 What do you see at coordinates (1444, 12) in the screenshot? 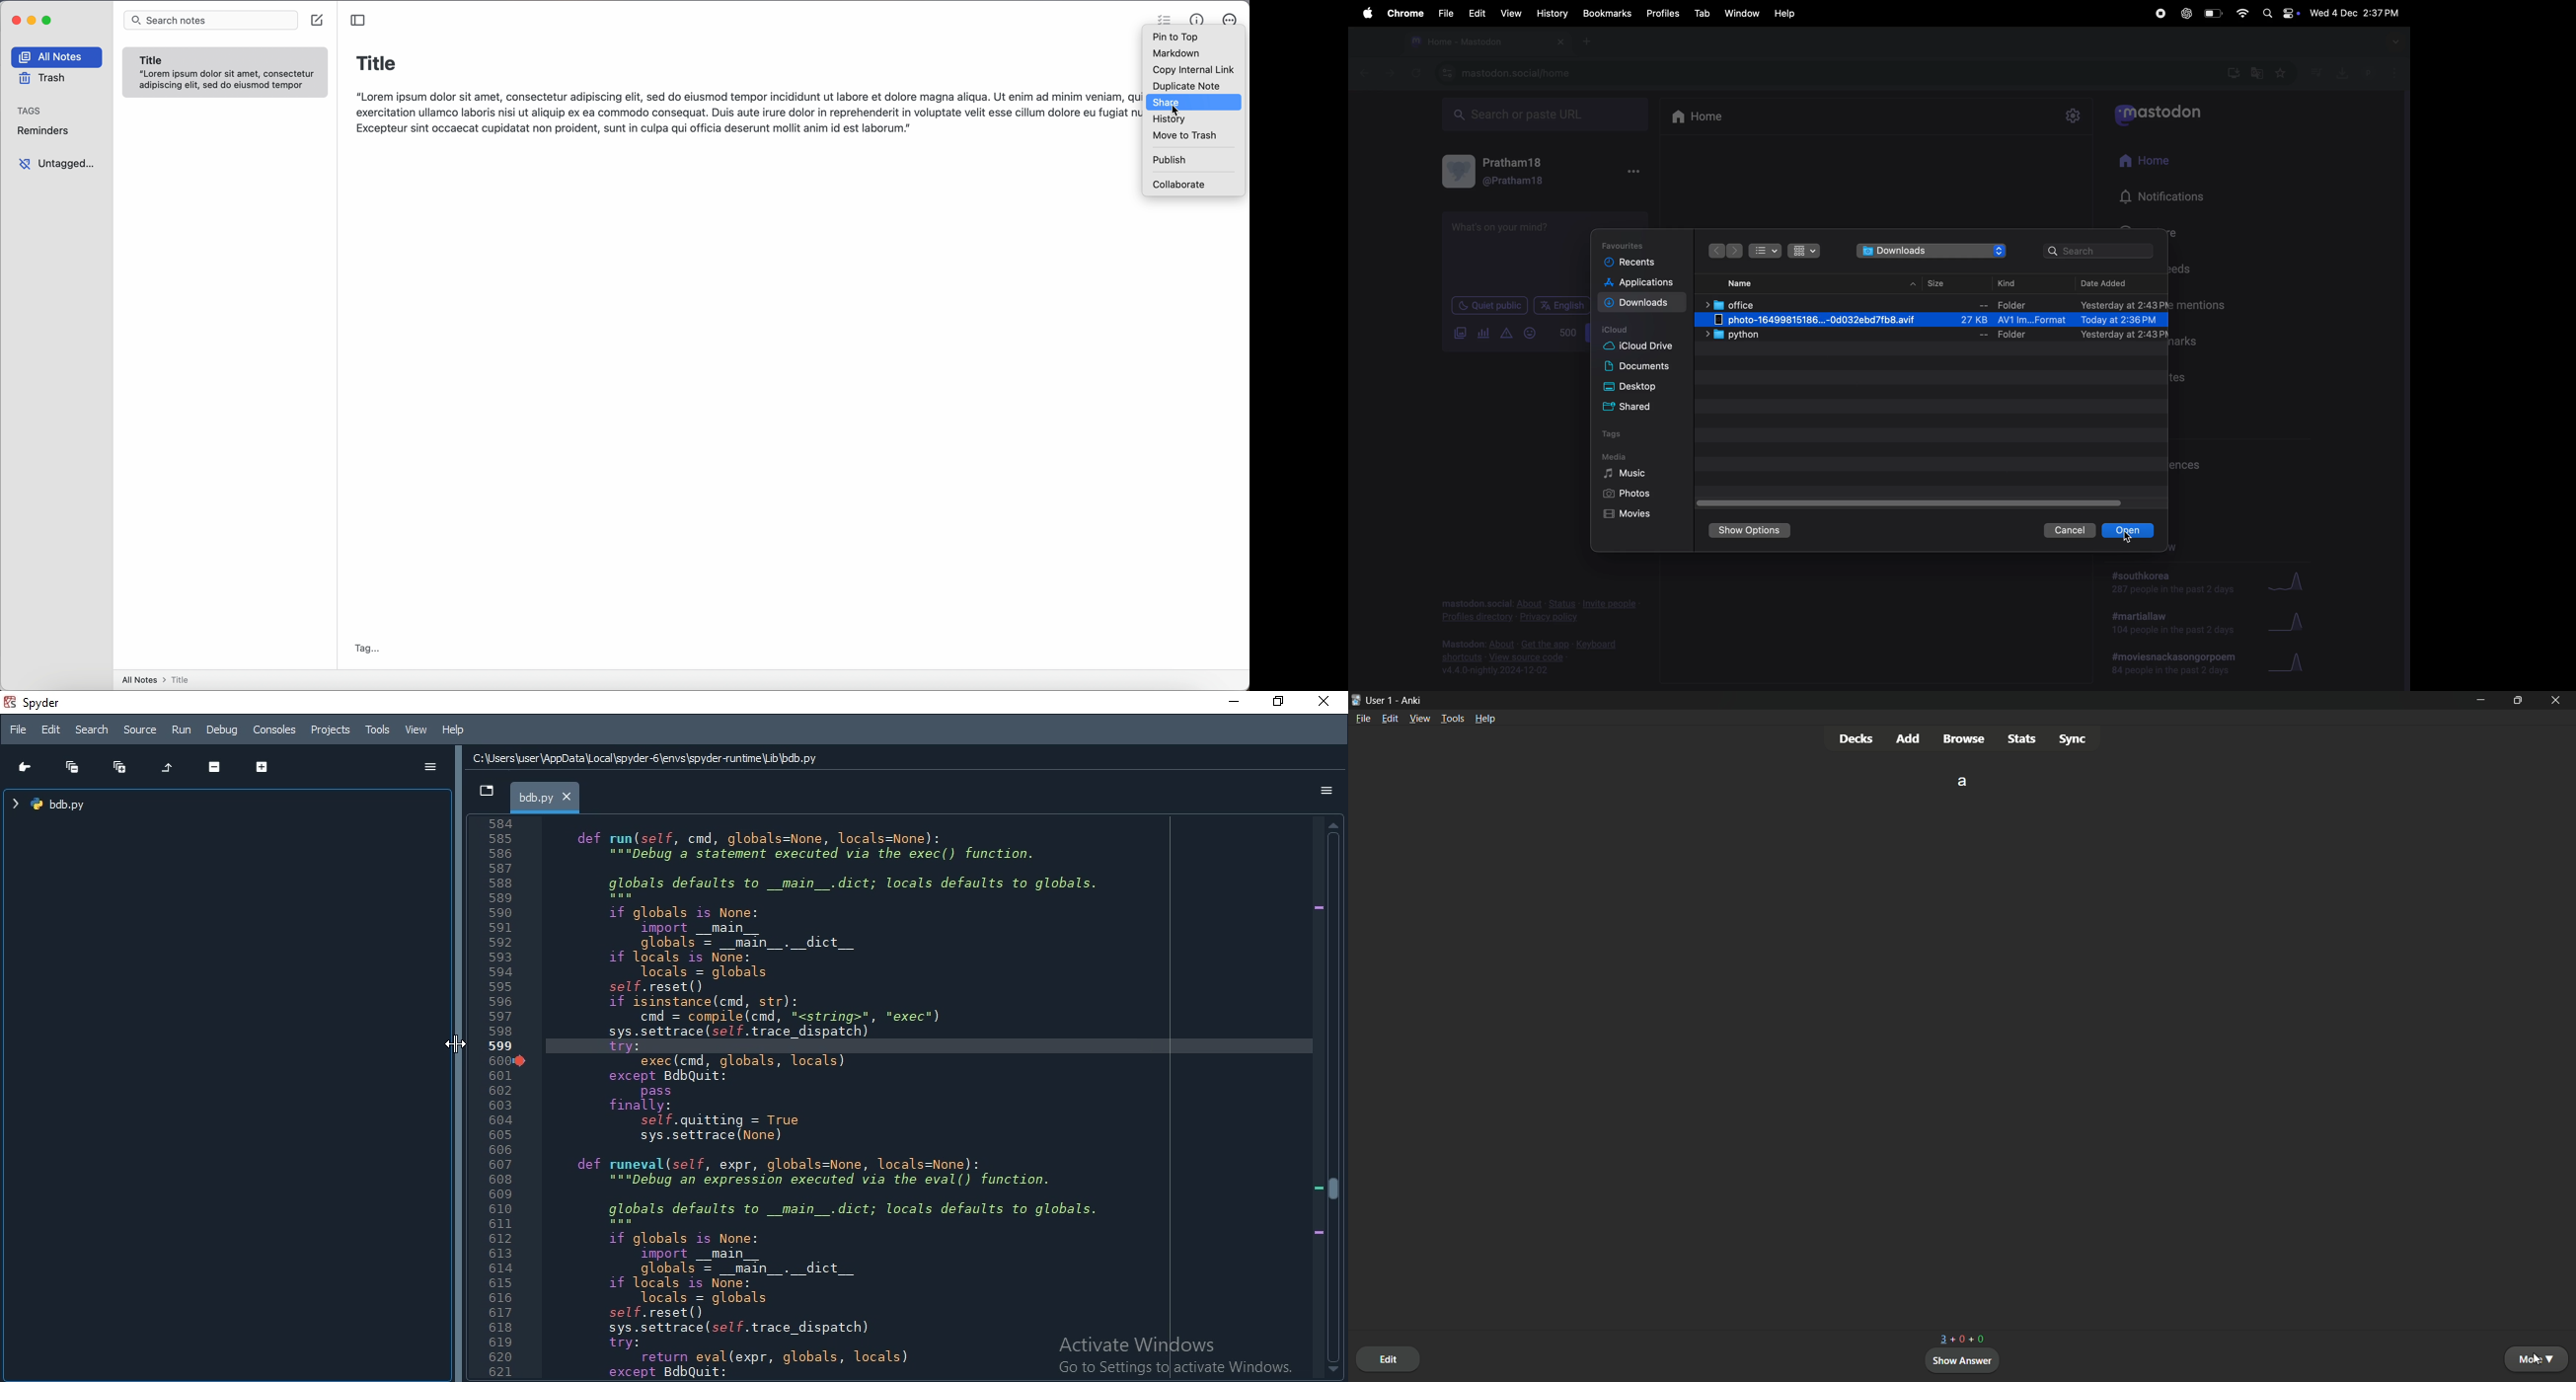
I see `Files` at bounding box center [1444, 12].